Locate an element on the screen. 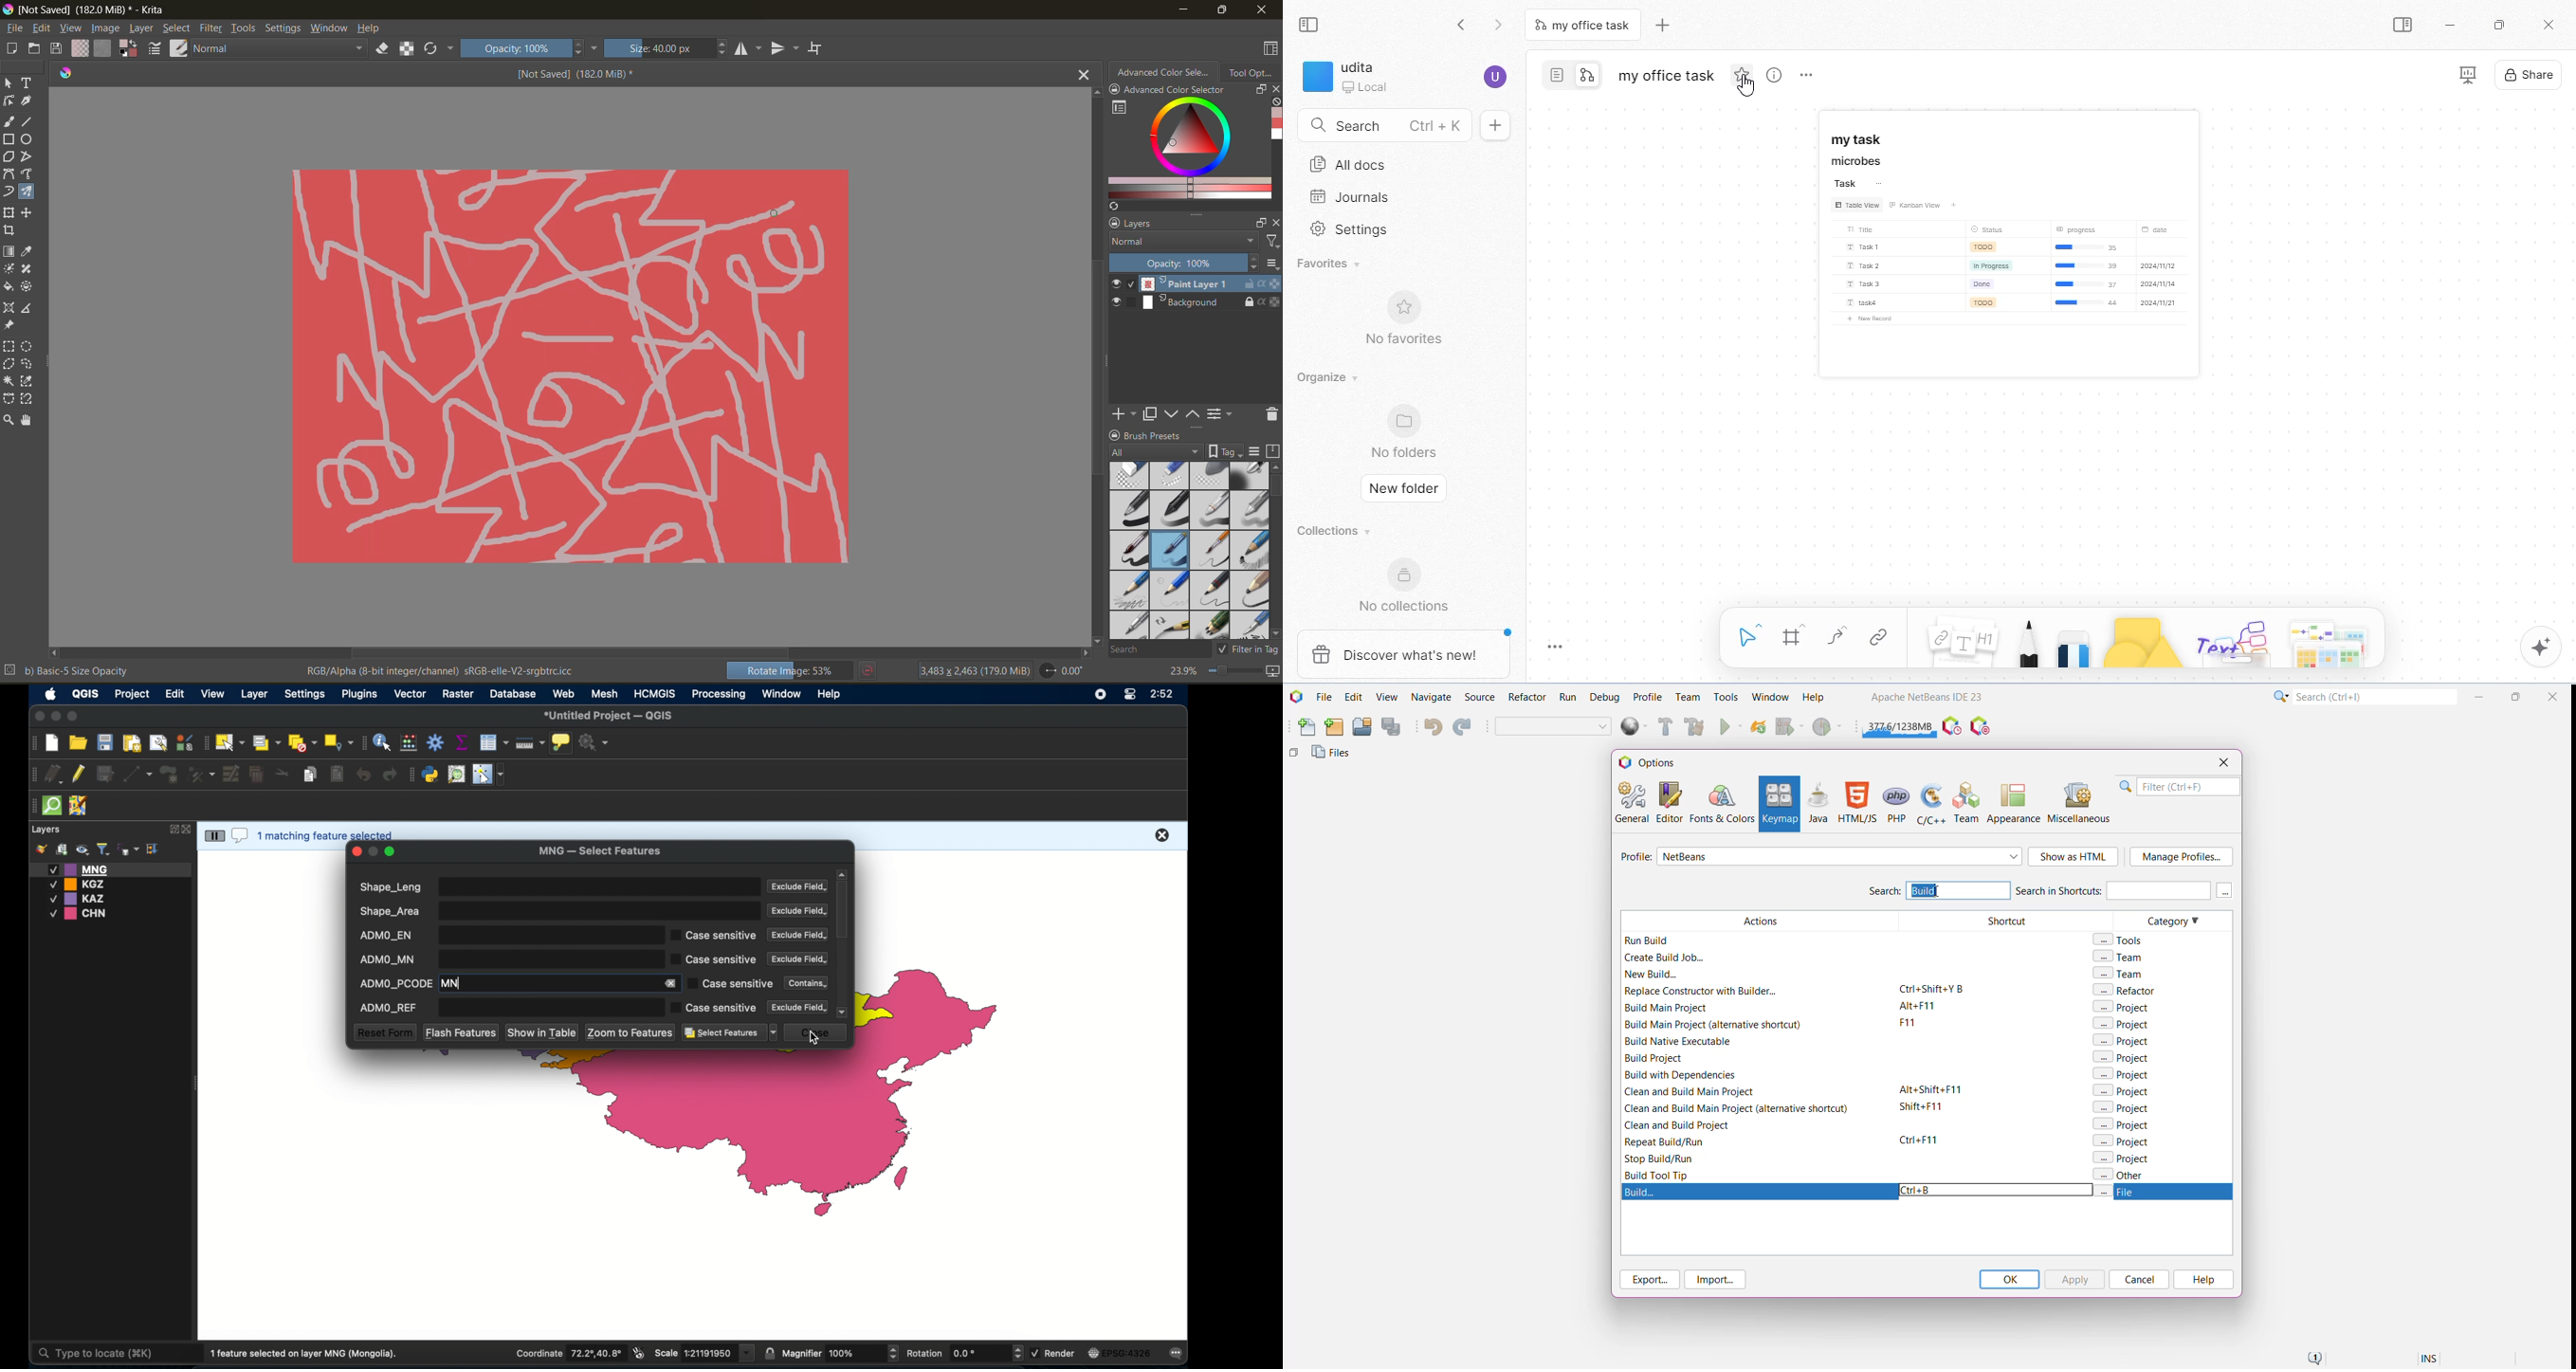 This screenshot has height=1372, width=2576. HCMGIS is located at coordinates (655, 694).